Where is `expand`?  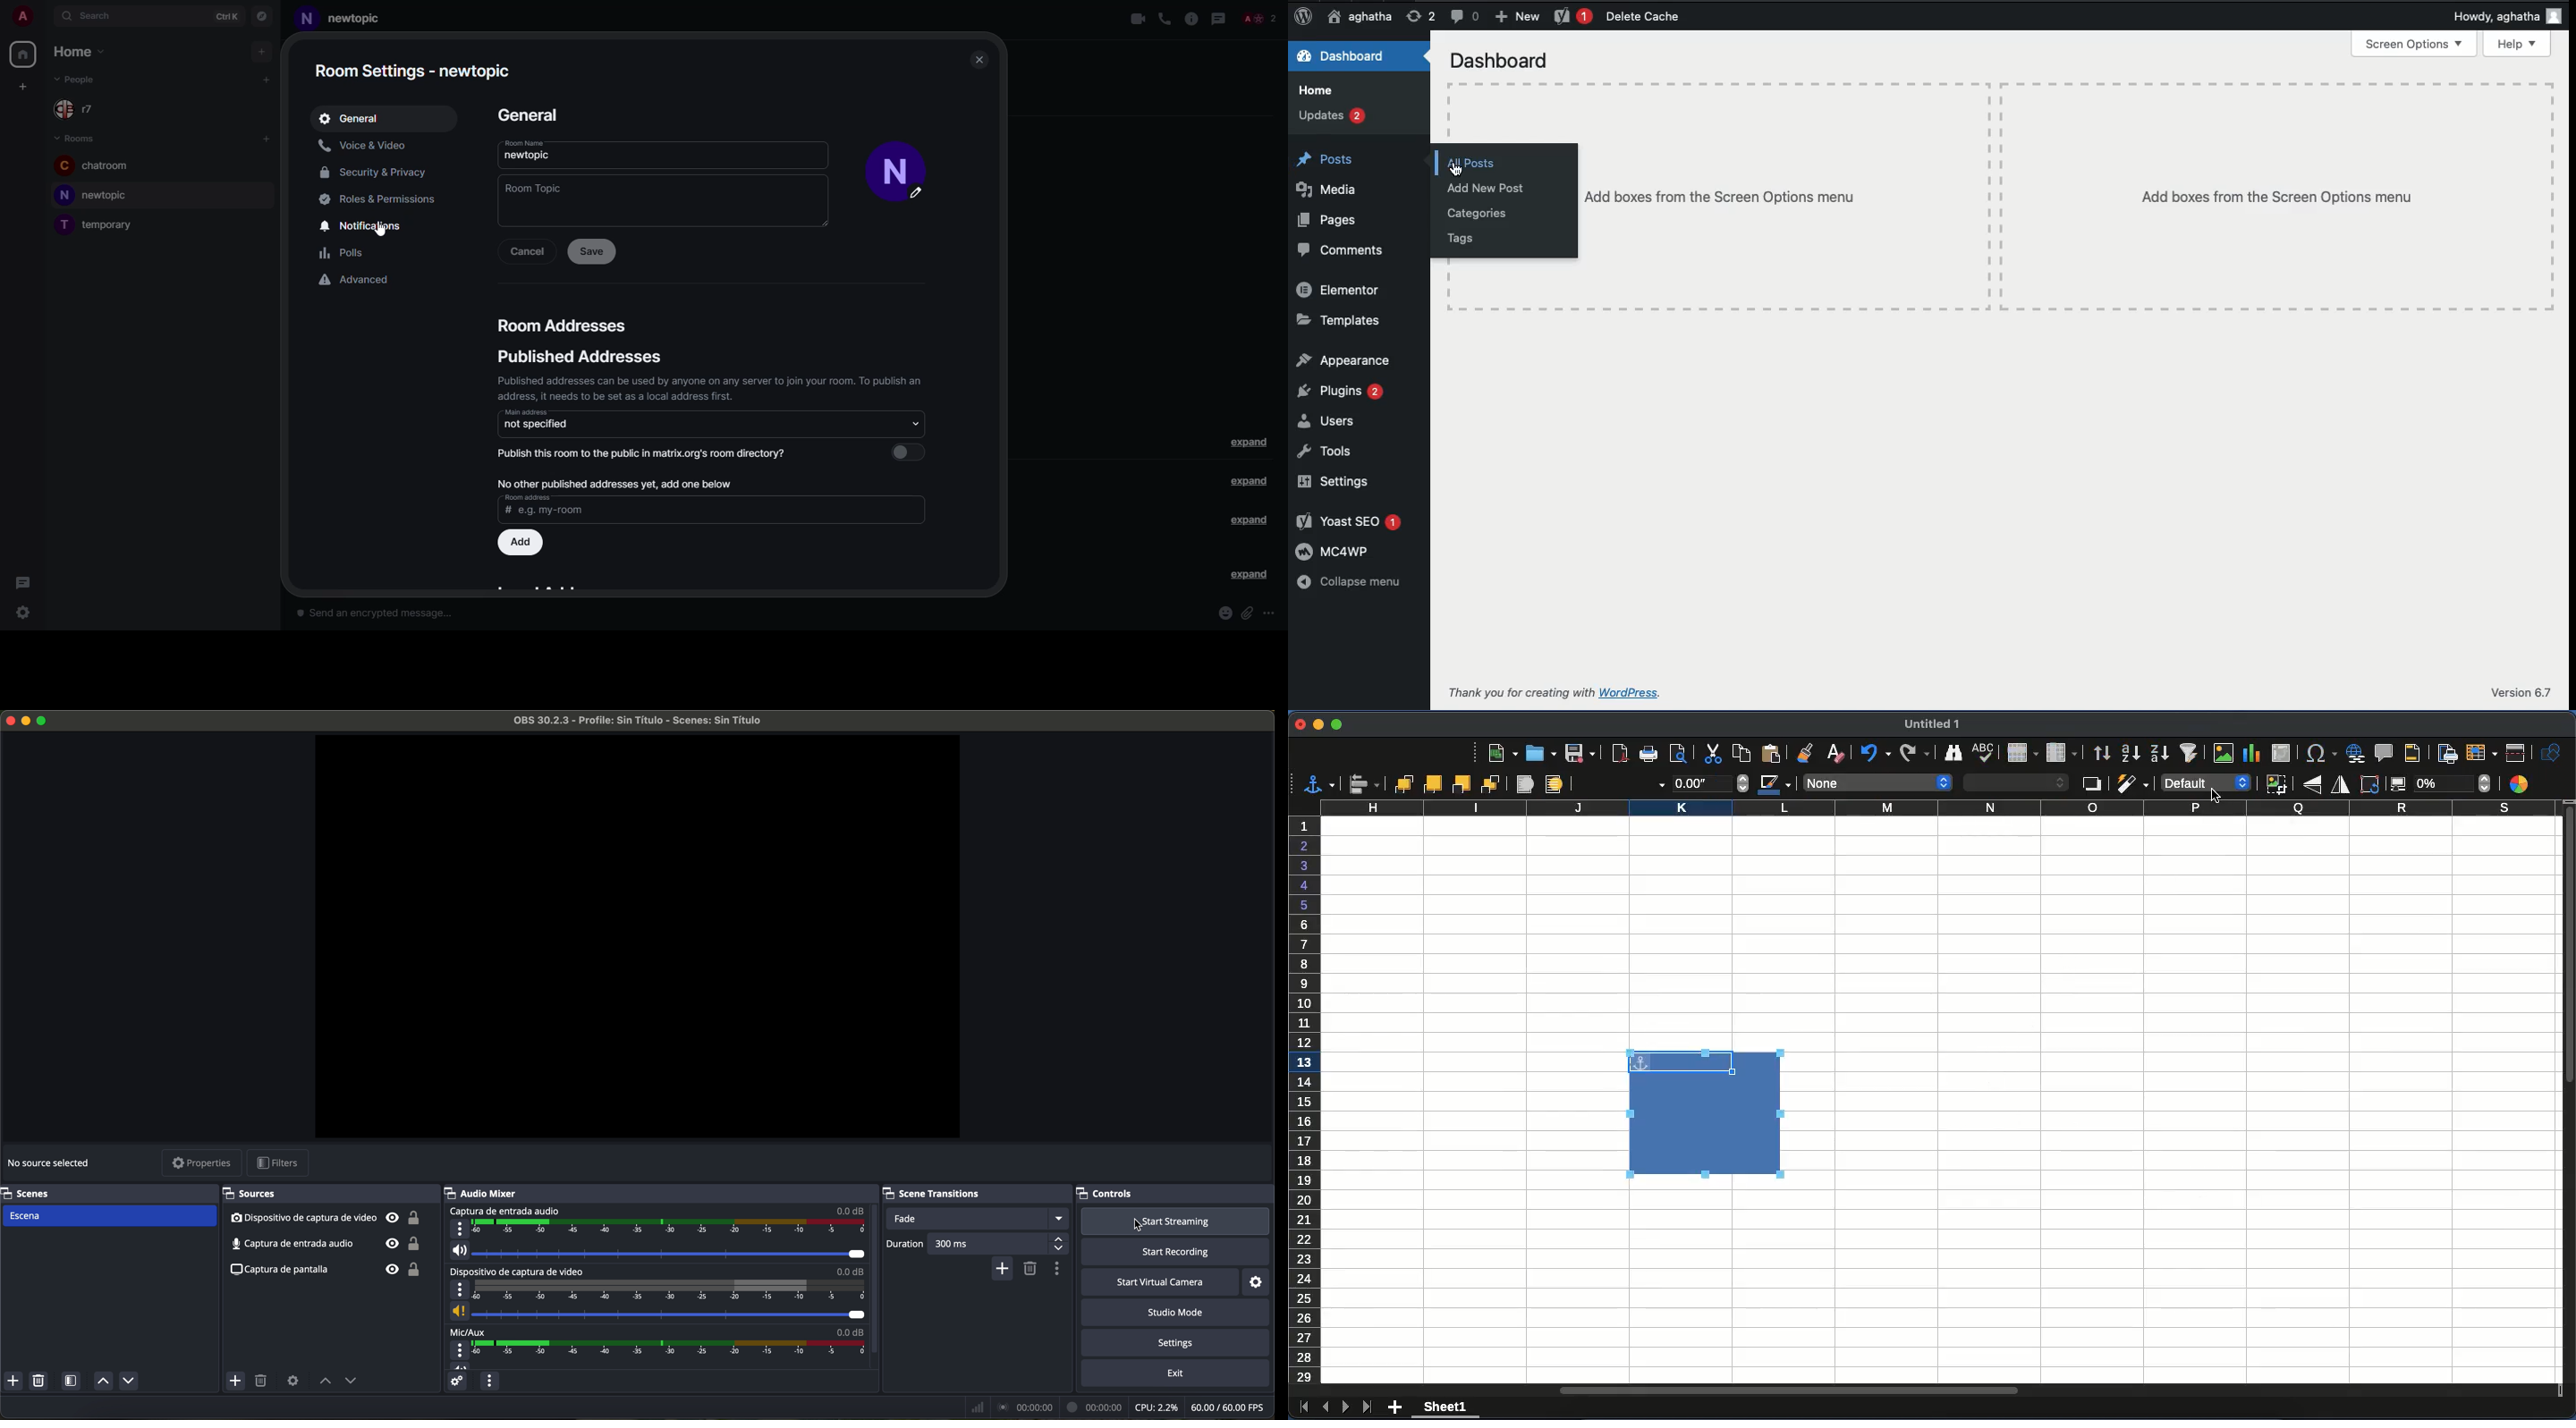 expand is located at coordinates (1249, 520).